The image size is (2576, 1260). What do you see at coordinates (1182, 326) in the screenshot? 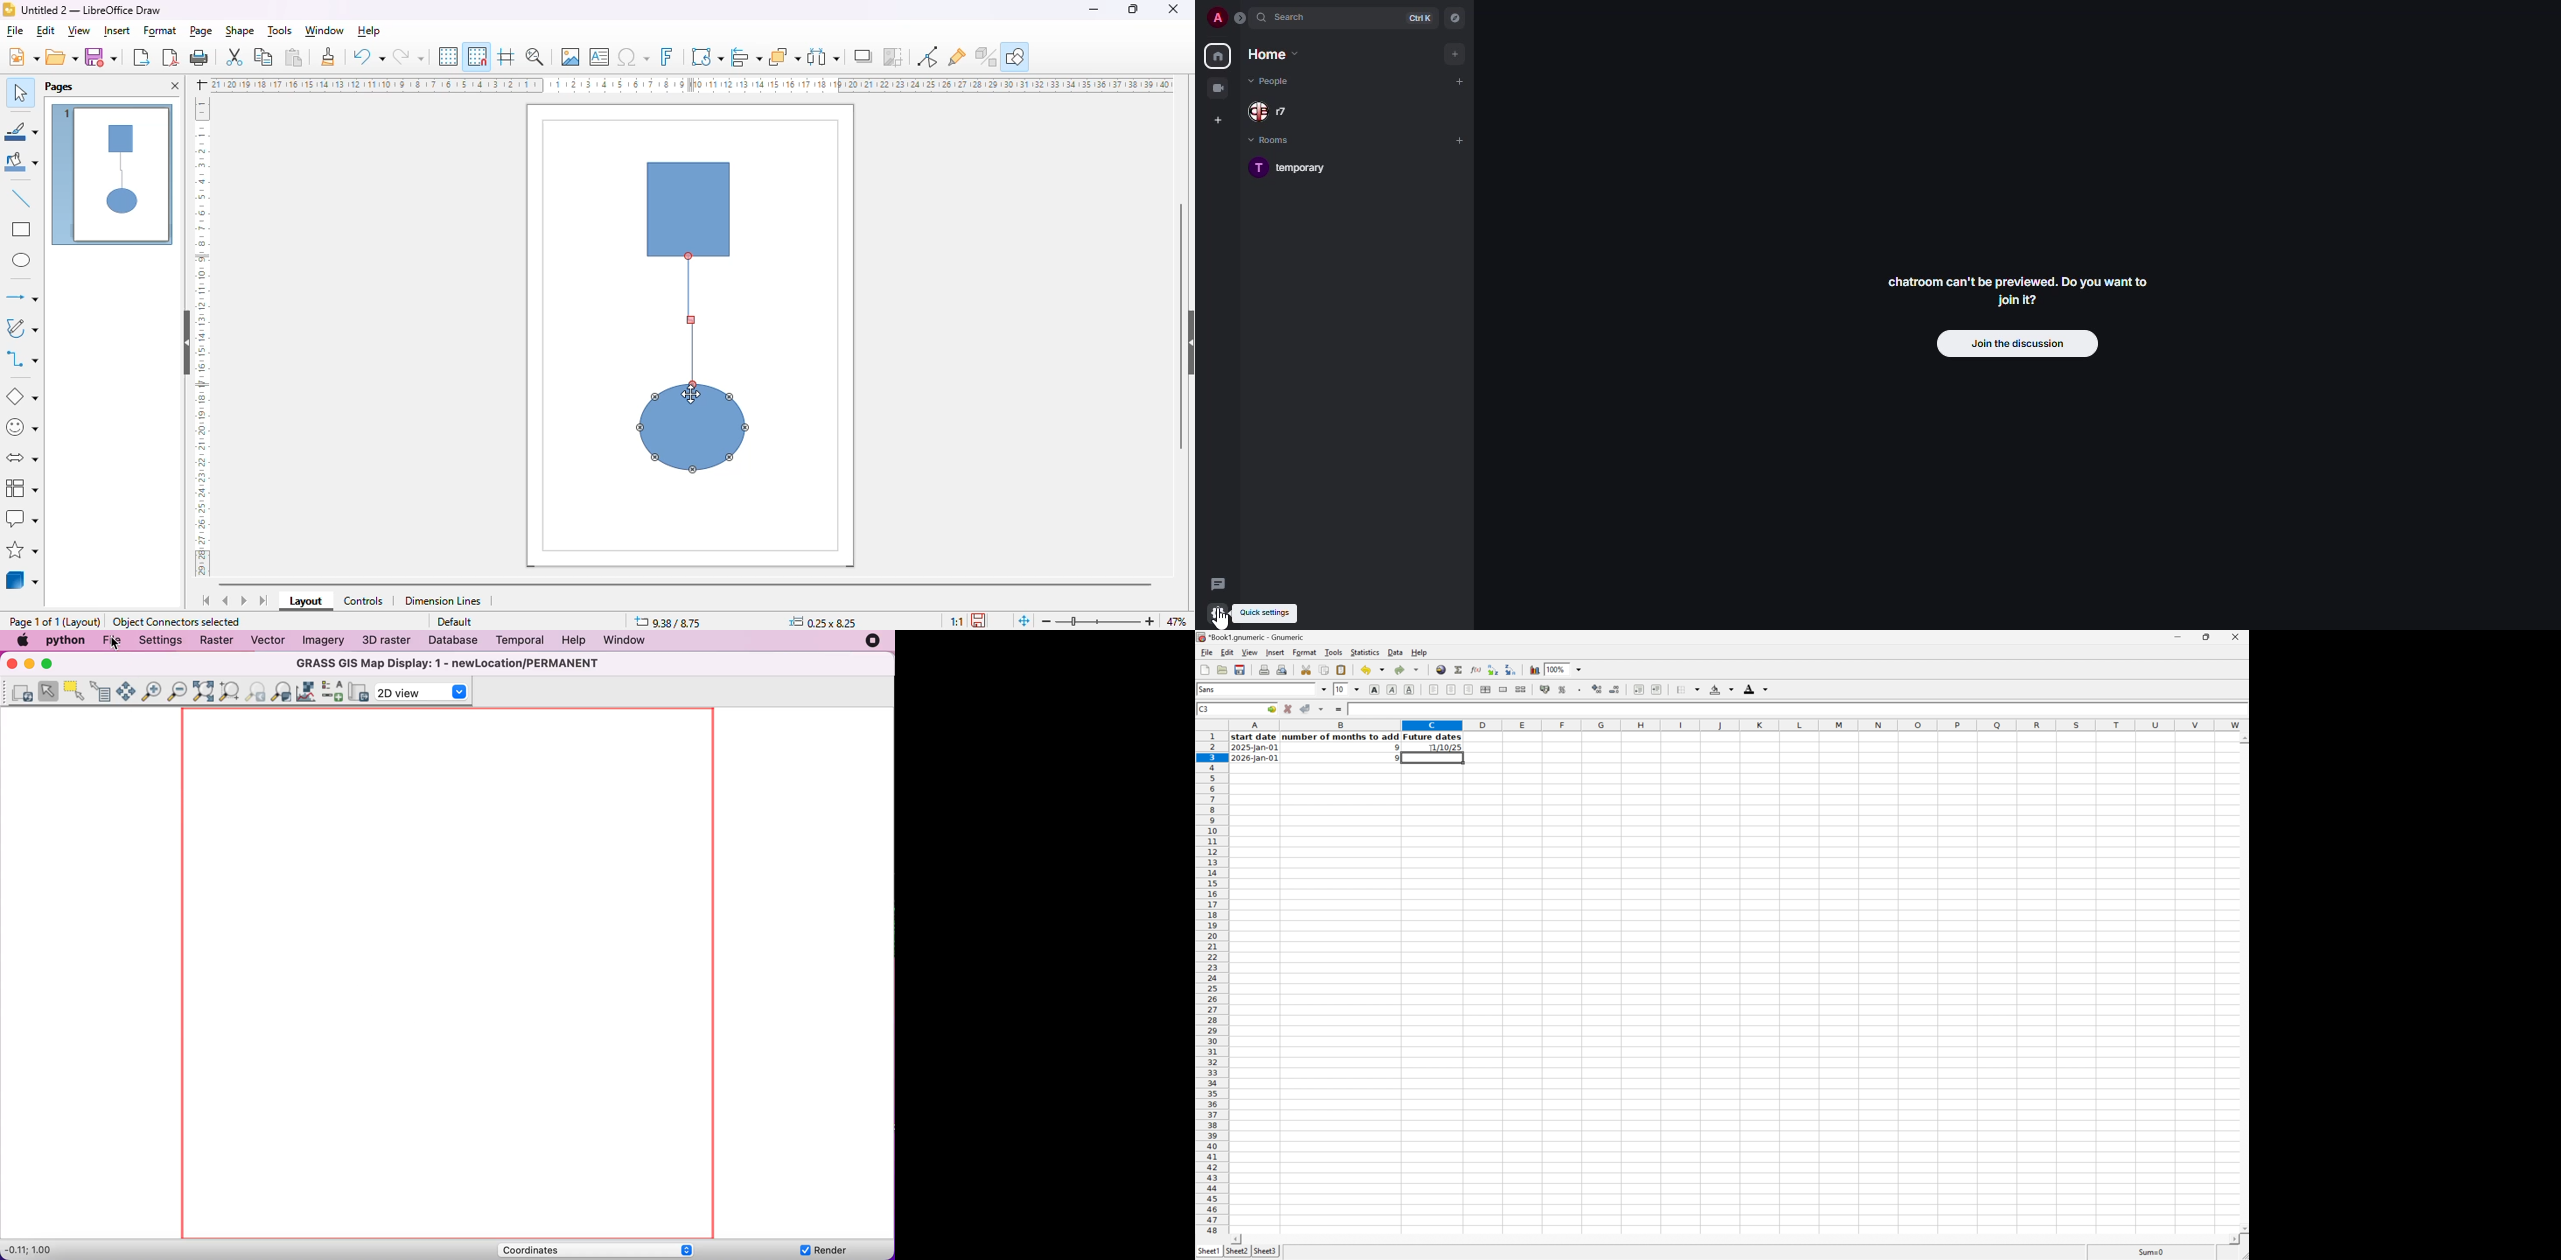
I see `vertical scroll bar` at bounding box center [1182, 326].